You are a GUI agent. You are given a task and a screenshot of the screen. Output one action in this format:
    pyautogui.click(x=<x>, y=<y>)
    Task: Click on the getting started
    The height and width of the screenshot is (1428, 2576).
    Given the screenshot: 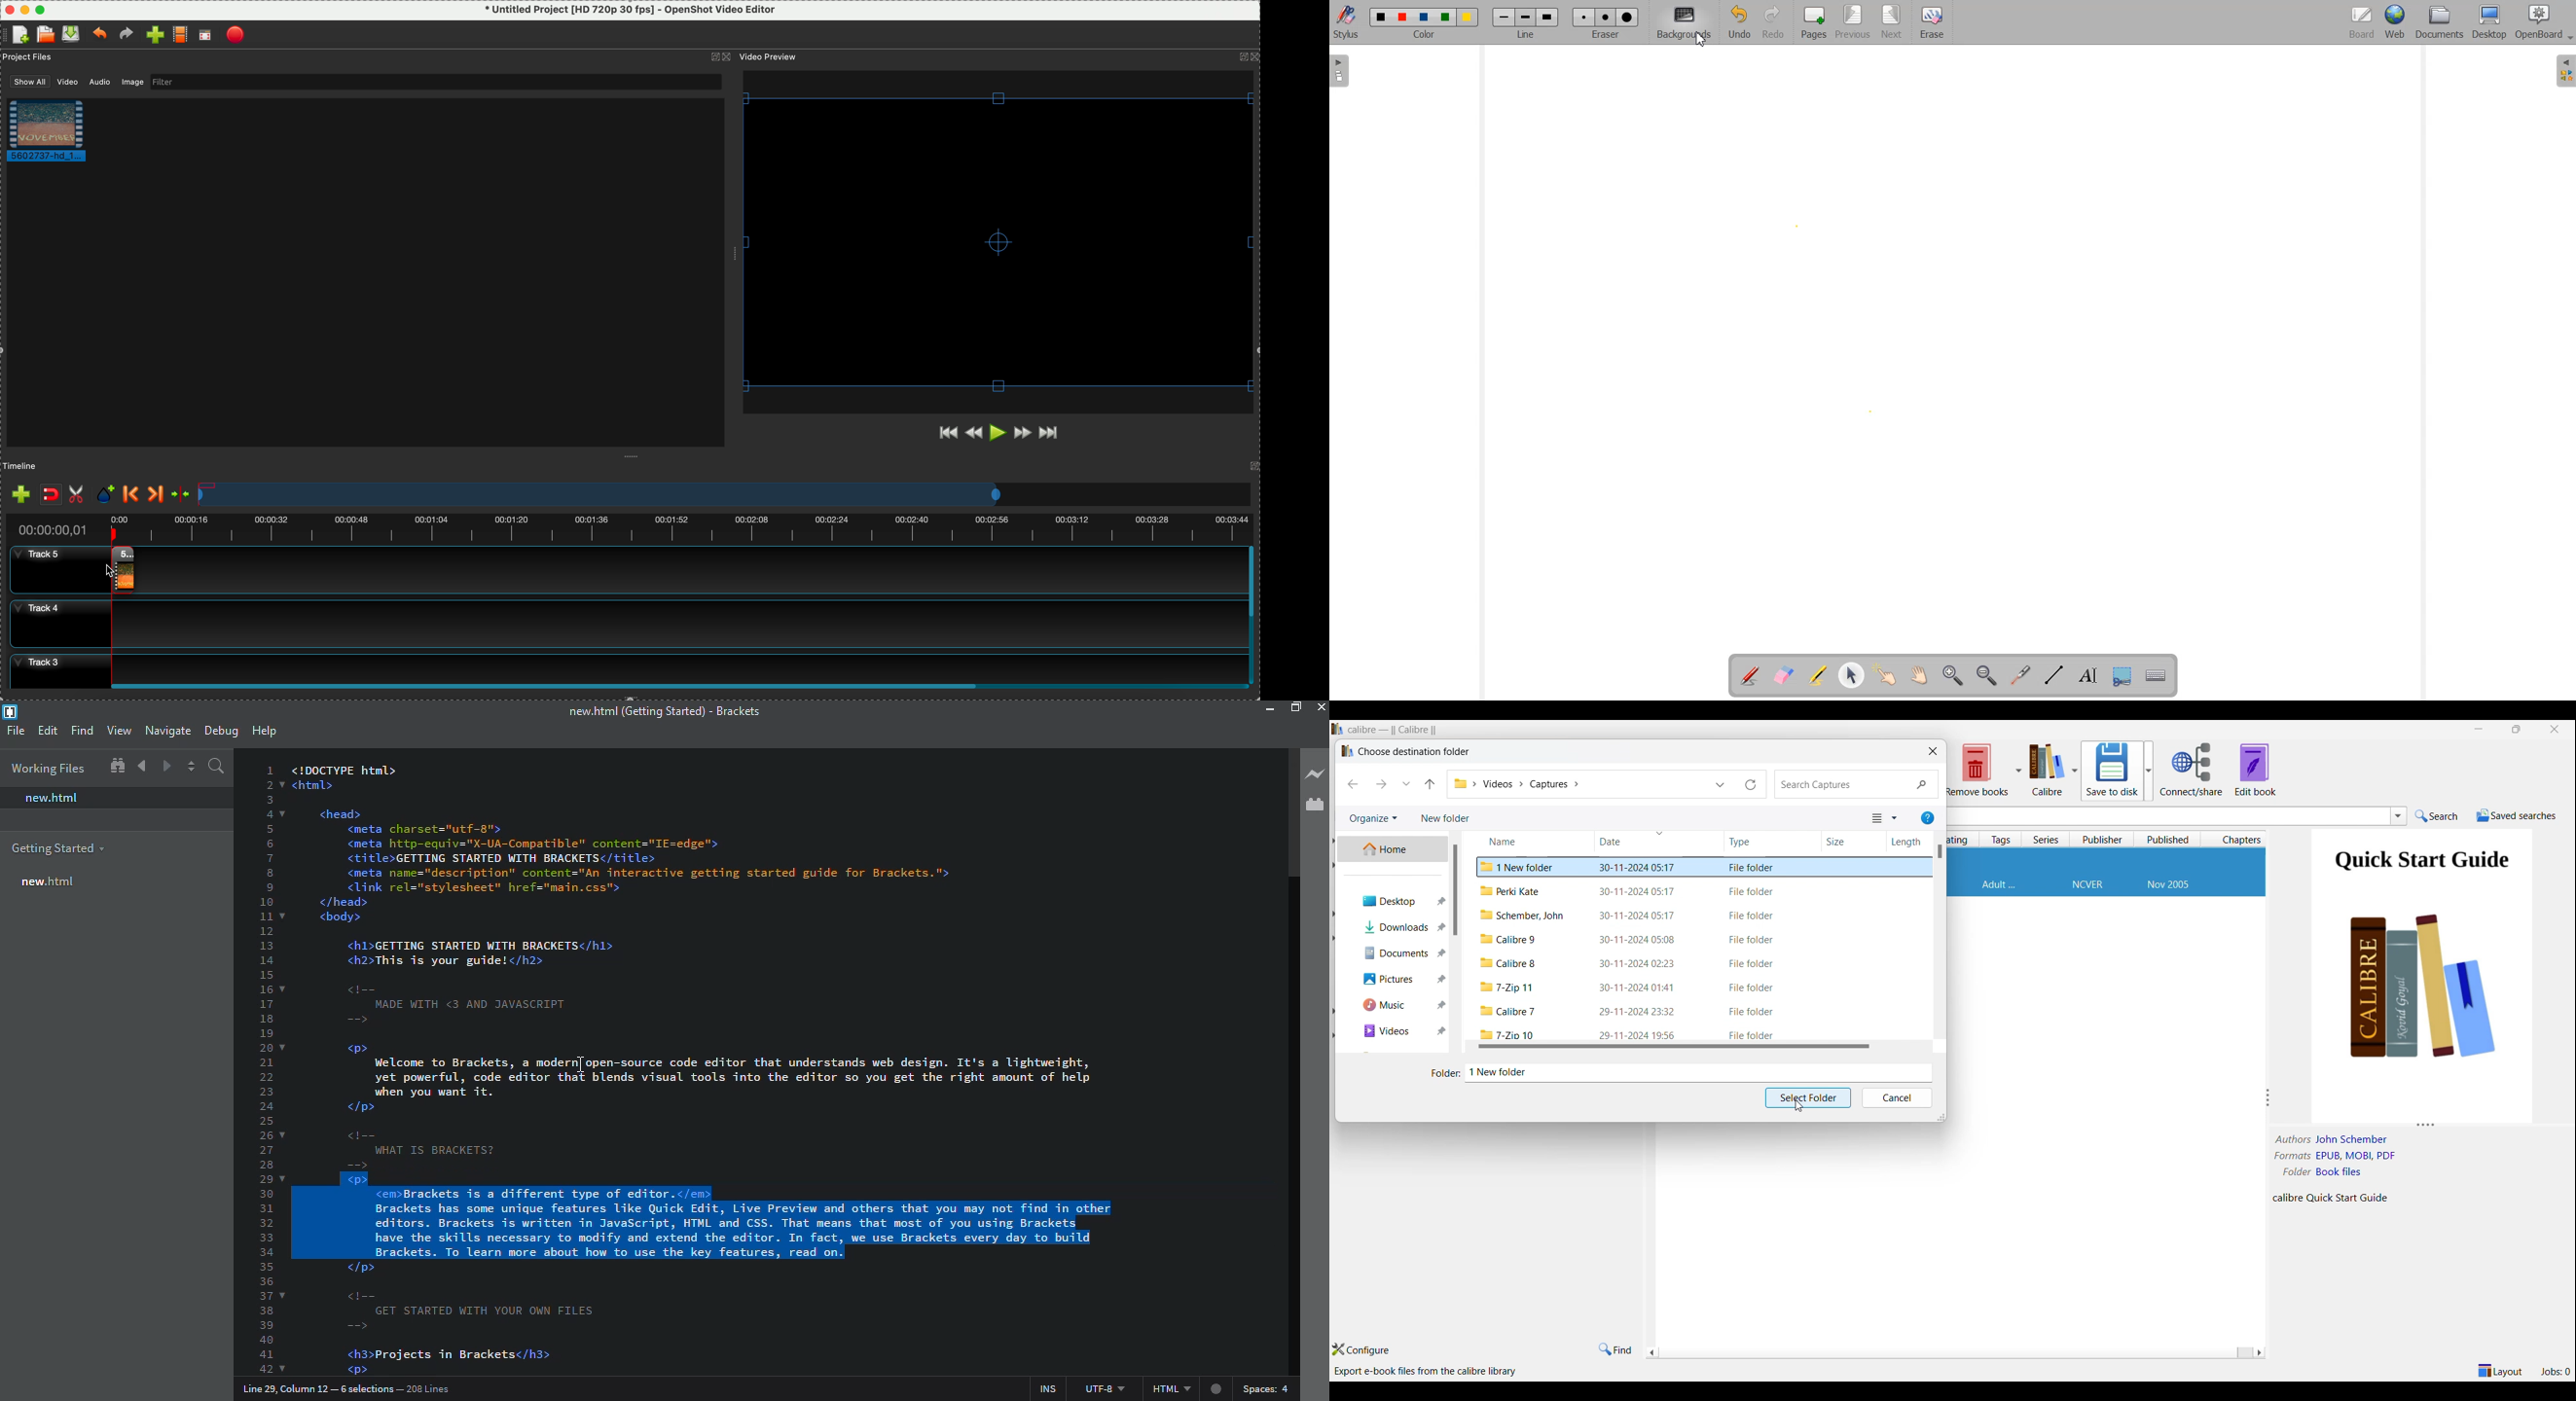 What is the action you would take?
    pyautogui.click(x=59, y=848)
    